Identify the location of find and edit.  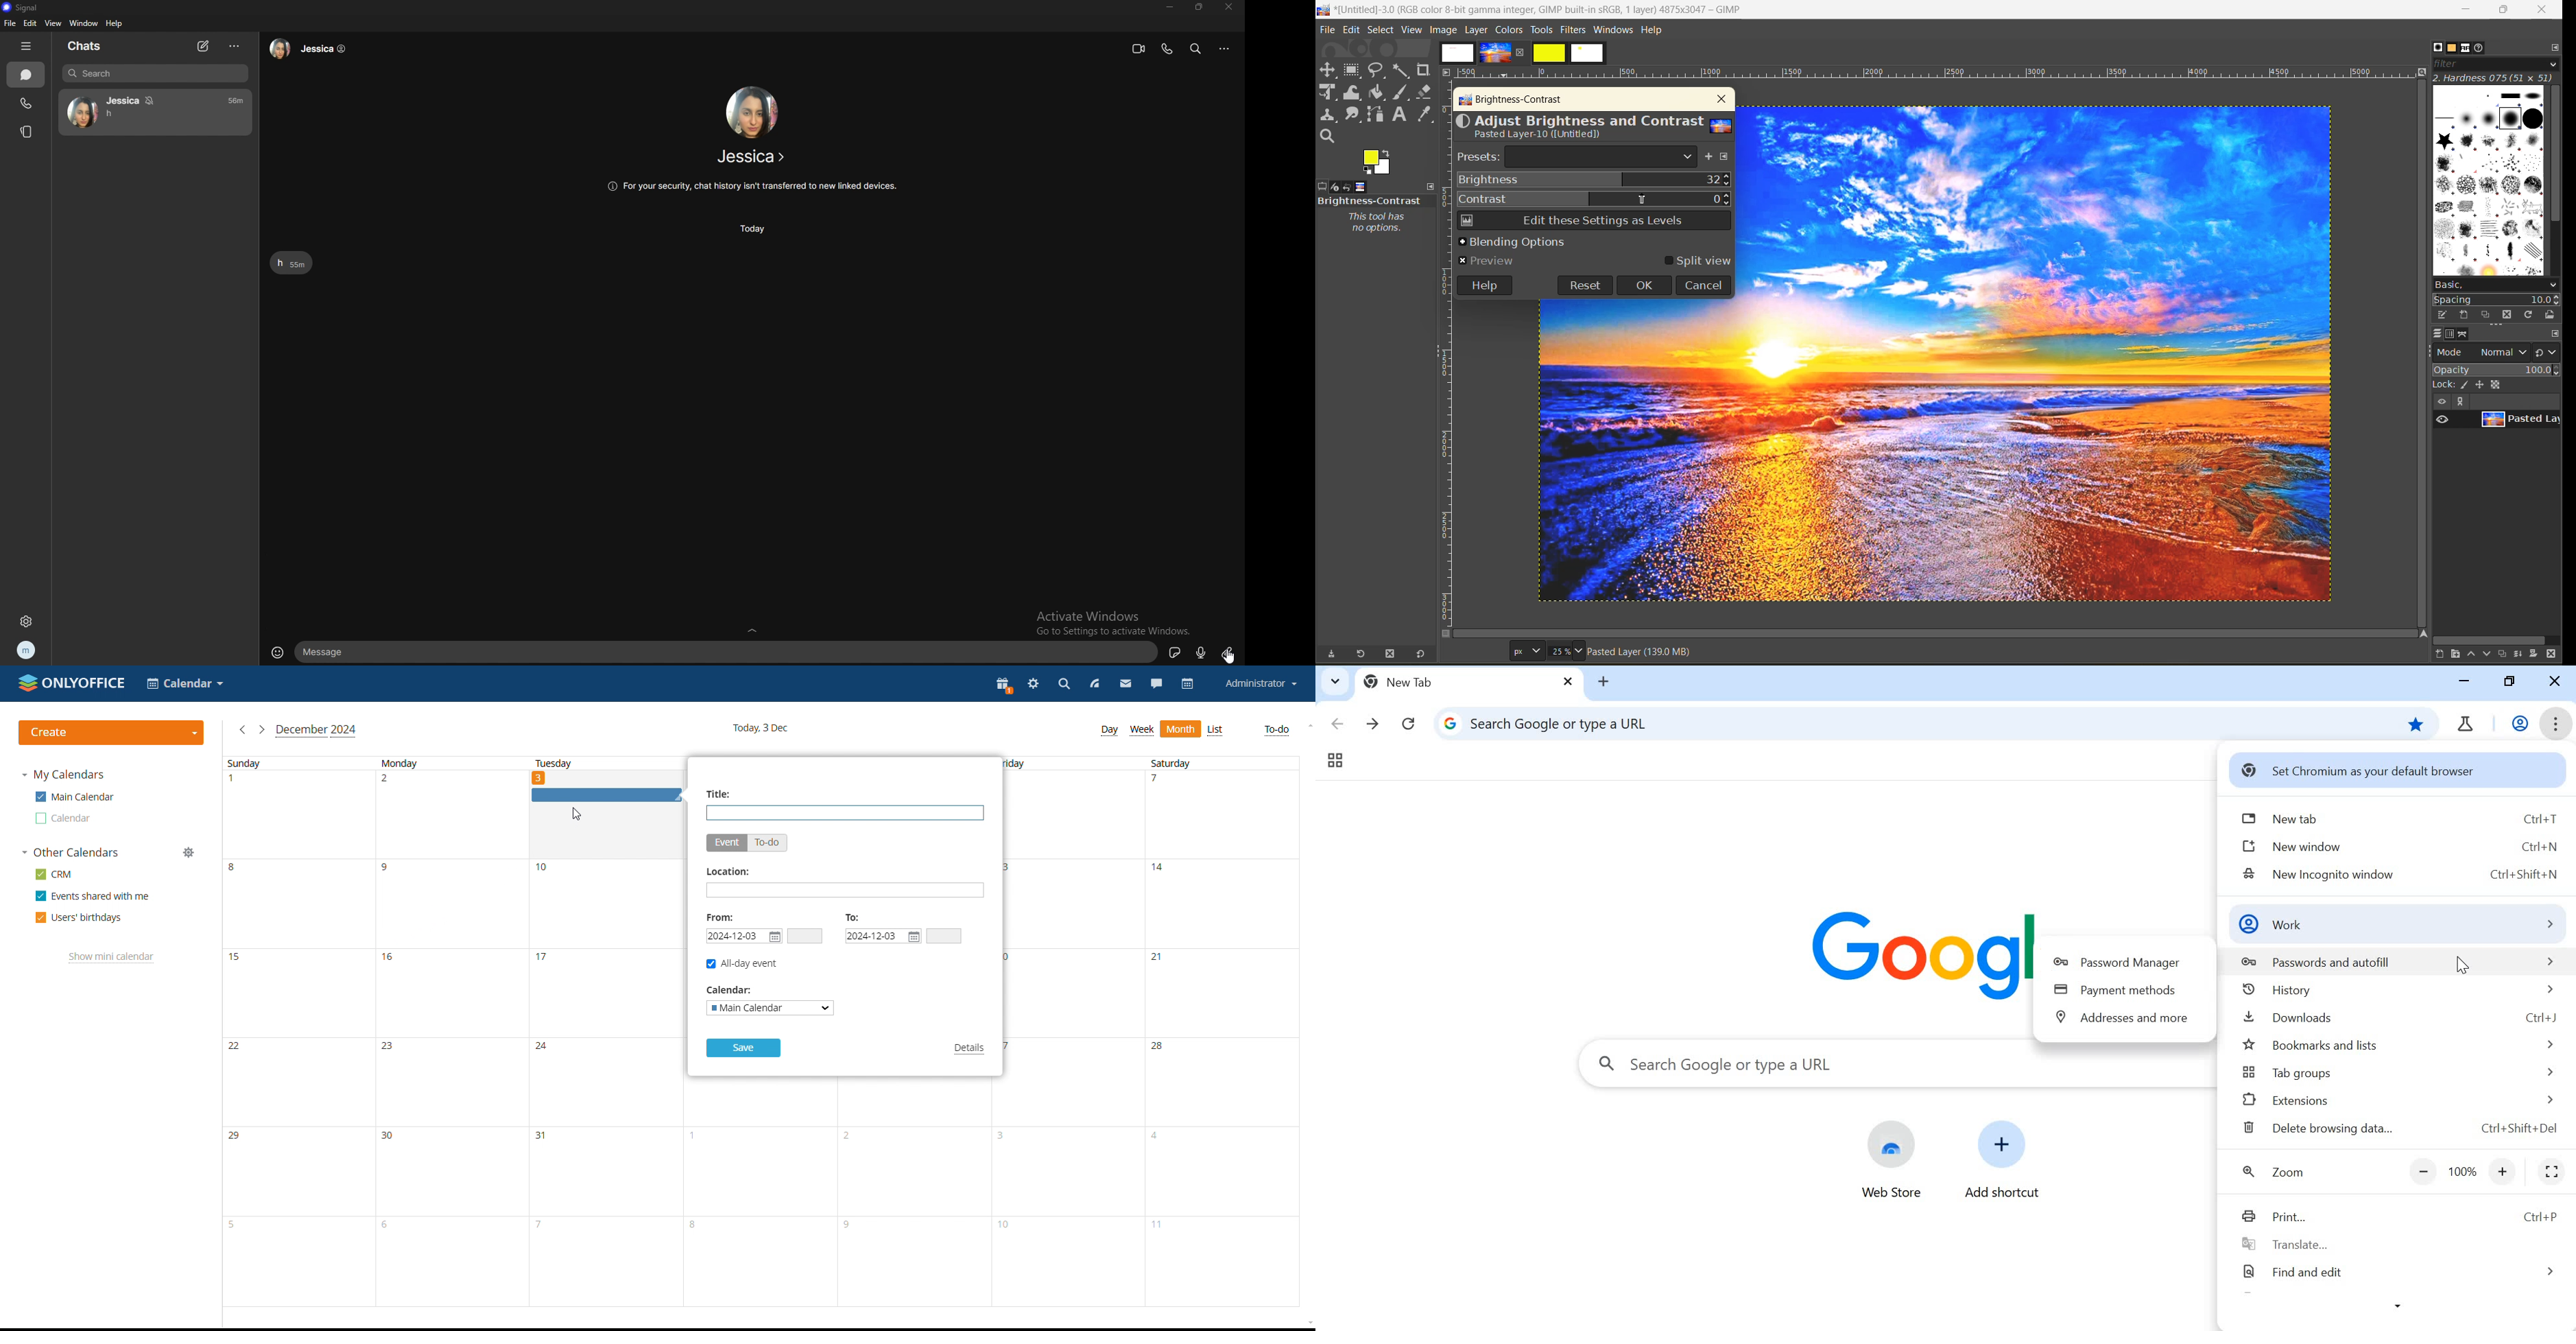
(2395, 1272).